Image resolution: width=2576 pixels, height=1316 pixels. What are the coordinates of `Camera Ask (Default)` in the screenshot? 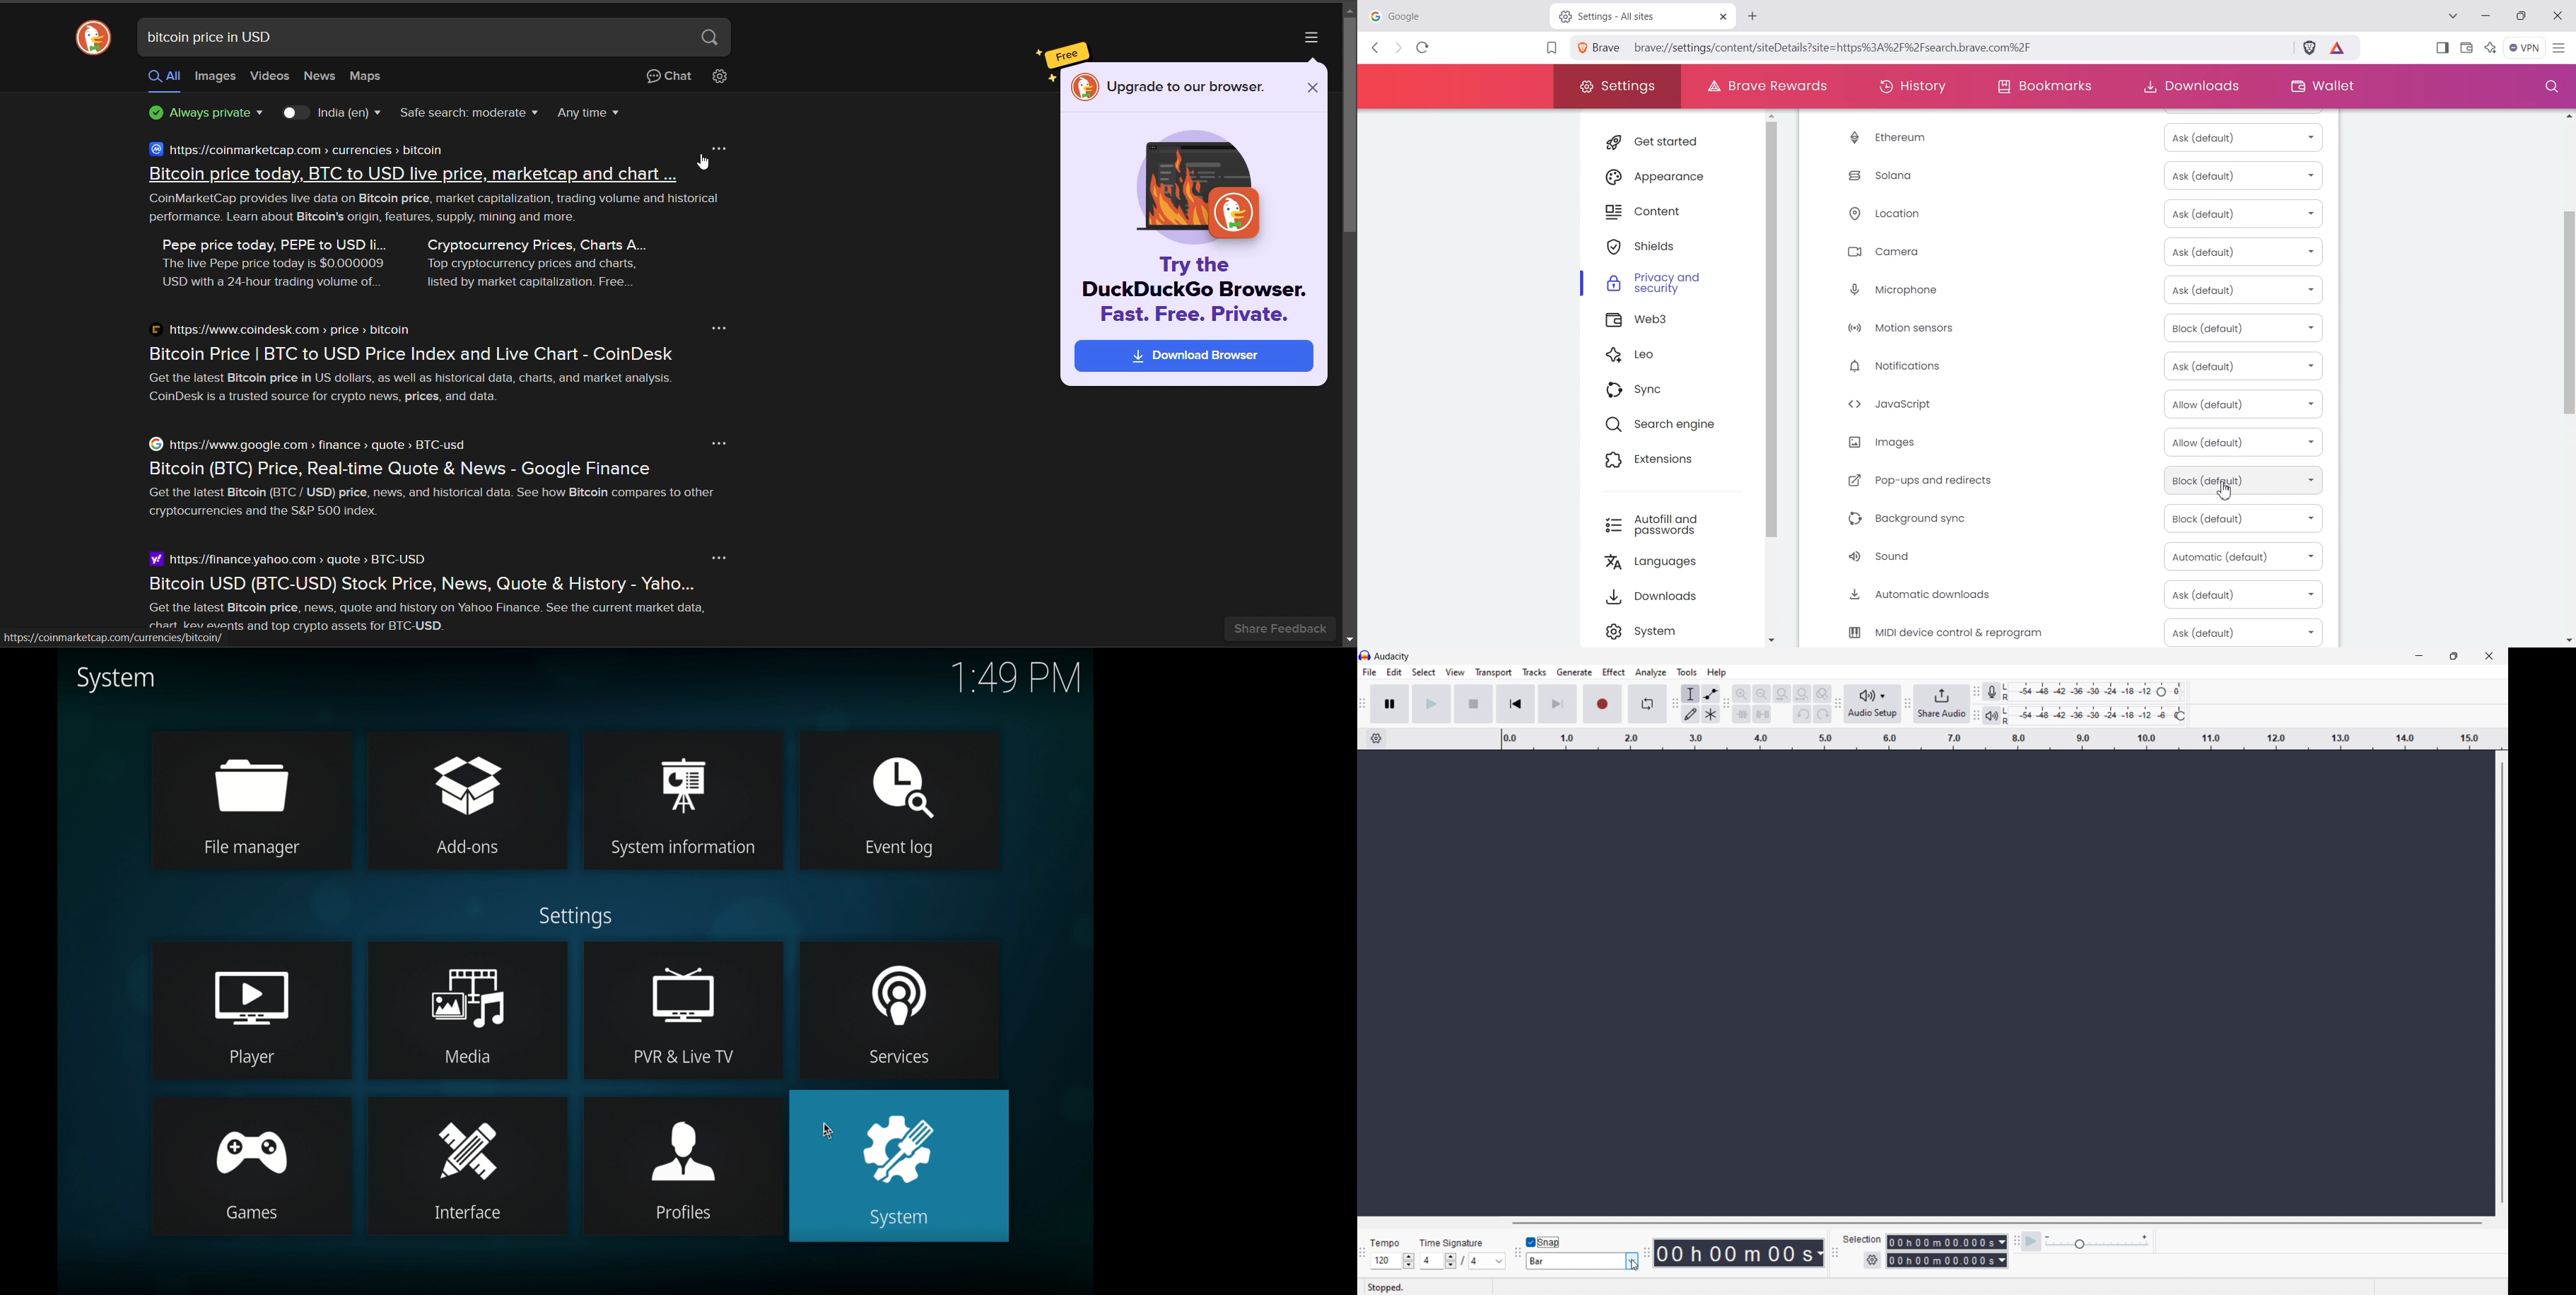 It's located at (2070, 252).